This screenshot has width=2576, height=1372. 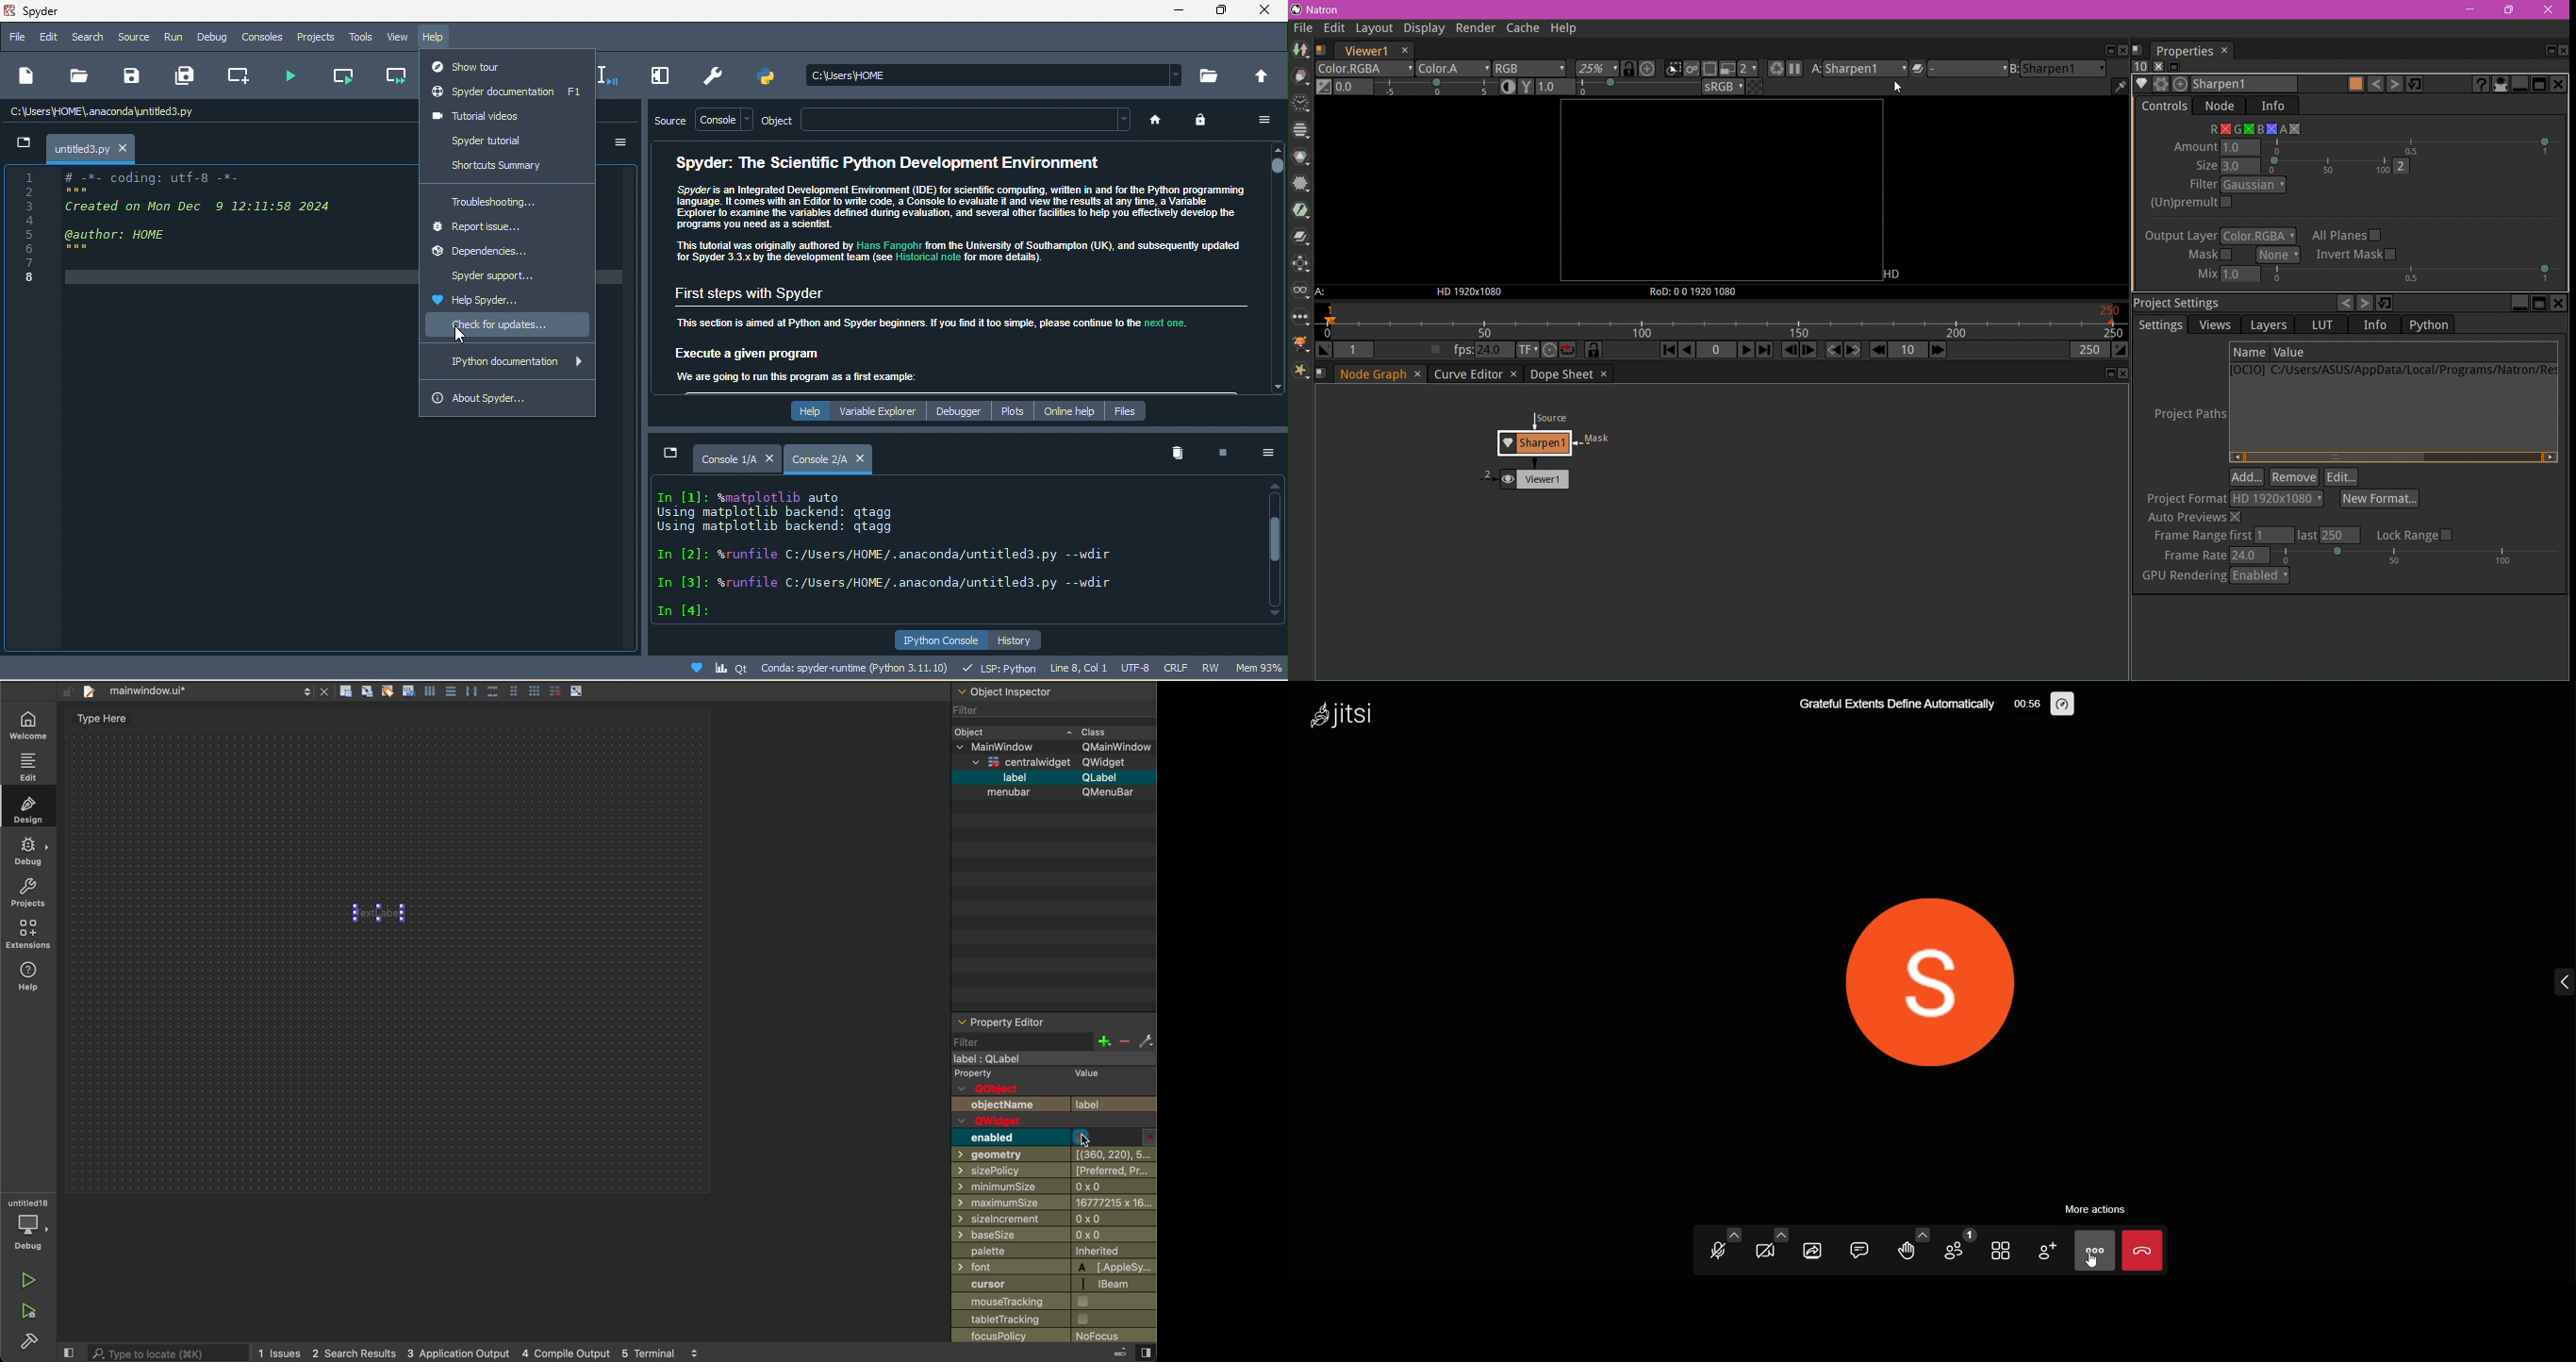 What do you see at coordinates (1010, 1335) in the screenshot?
I see `focusPolicy` at bounding box center [1010, 1335].